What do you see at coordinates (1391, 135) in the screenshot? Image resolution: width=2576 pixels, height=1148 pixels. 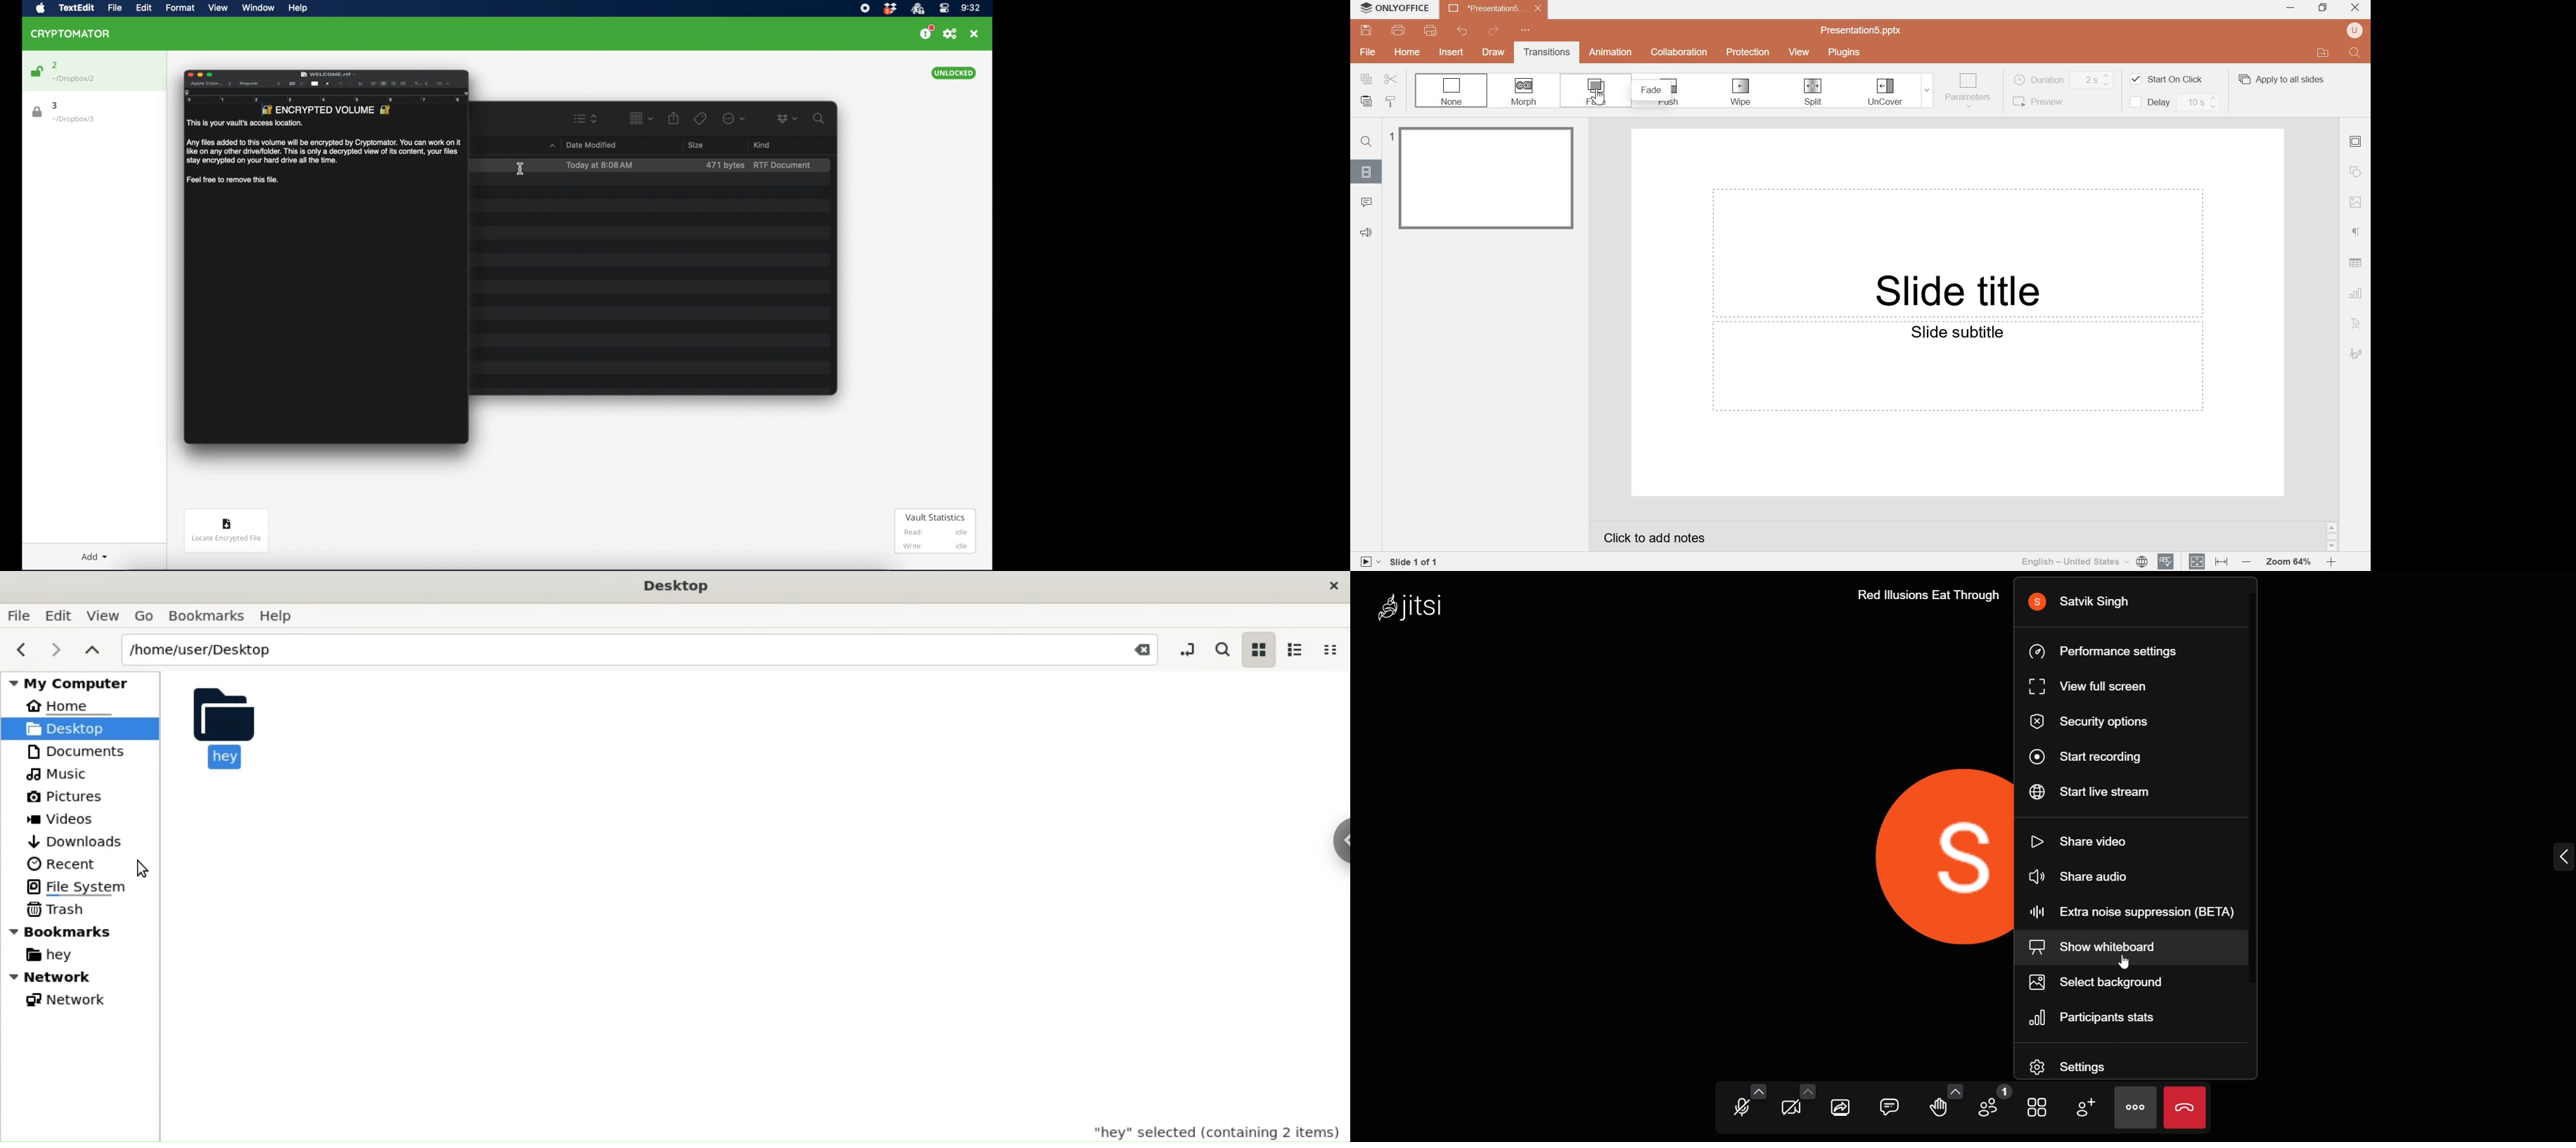 I see `1` at bounding box center [1391, 135].